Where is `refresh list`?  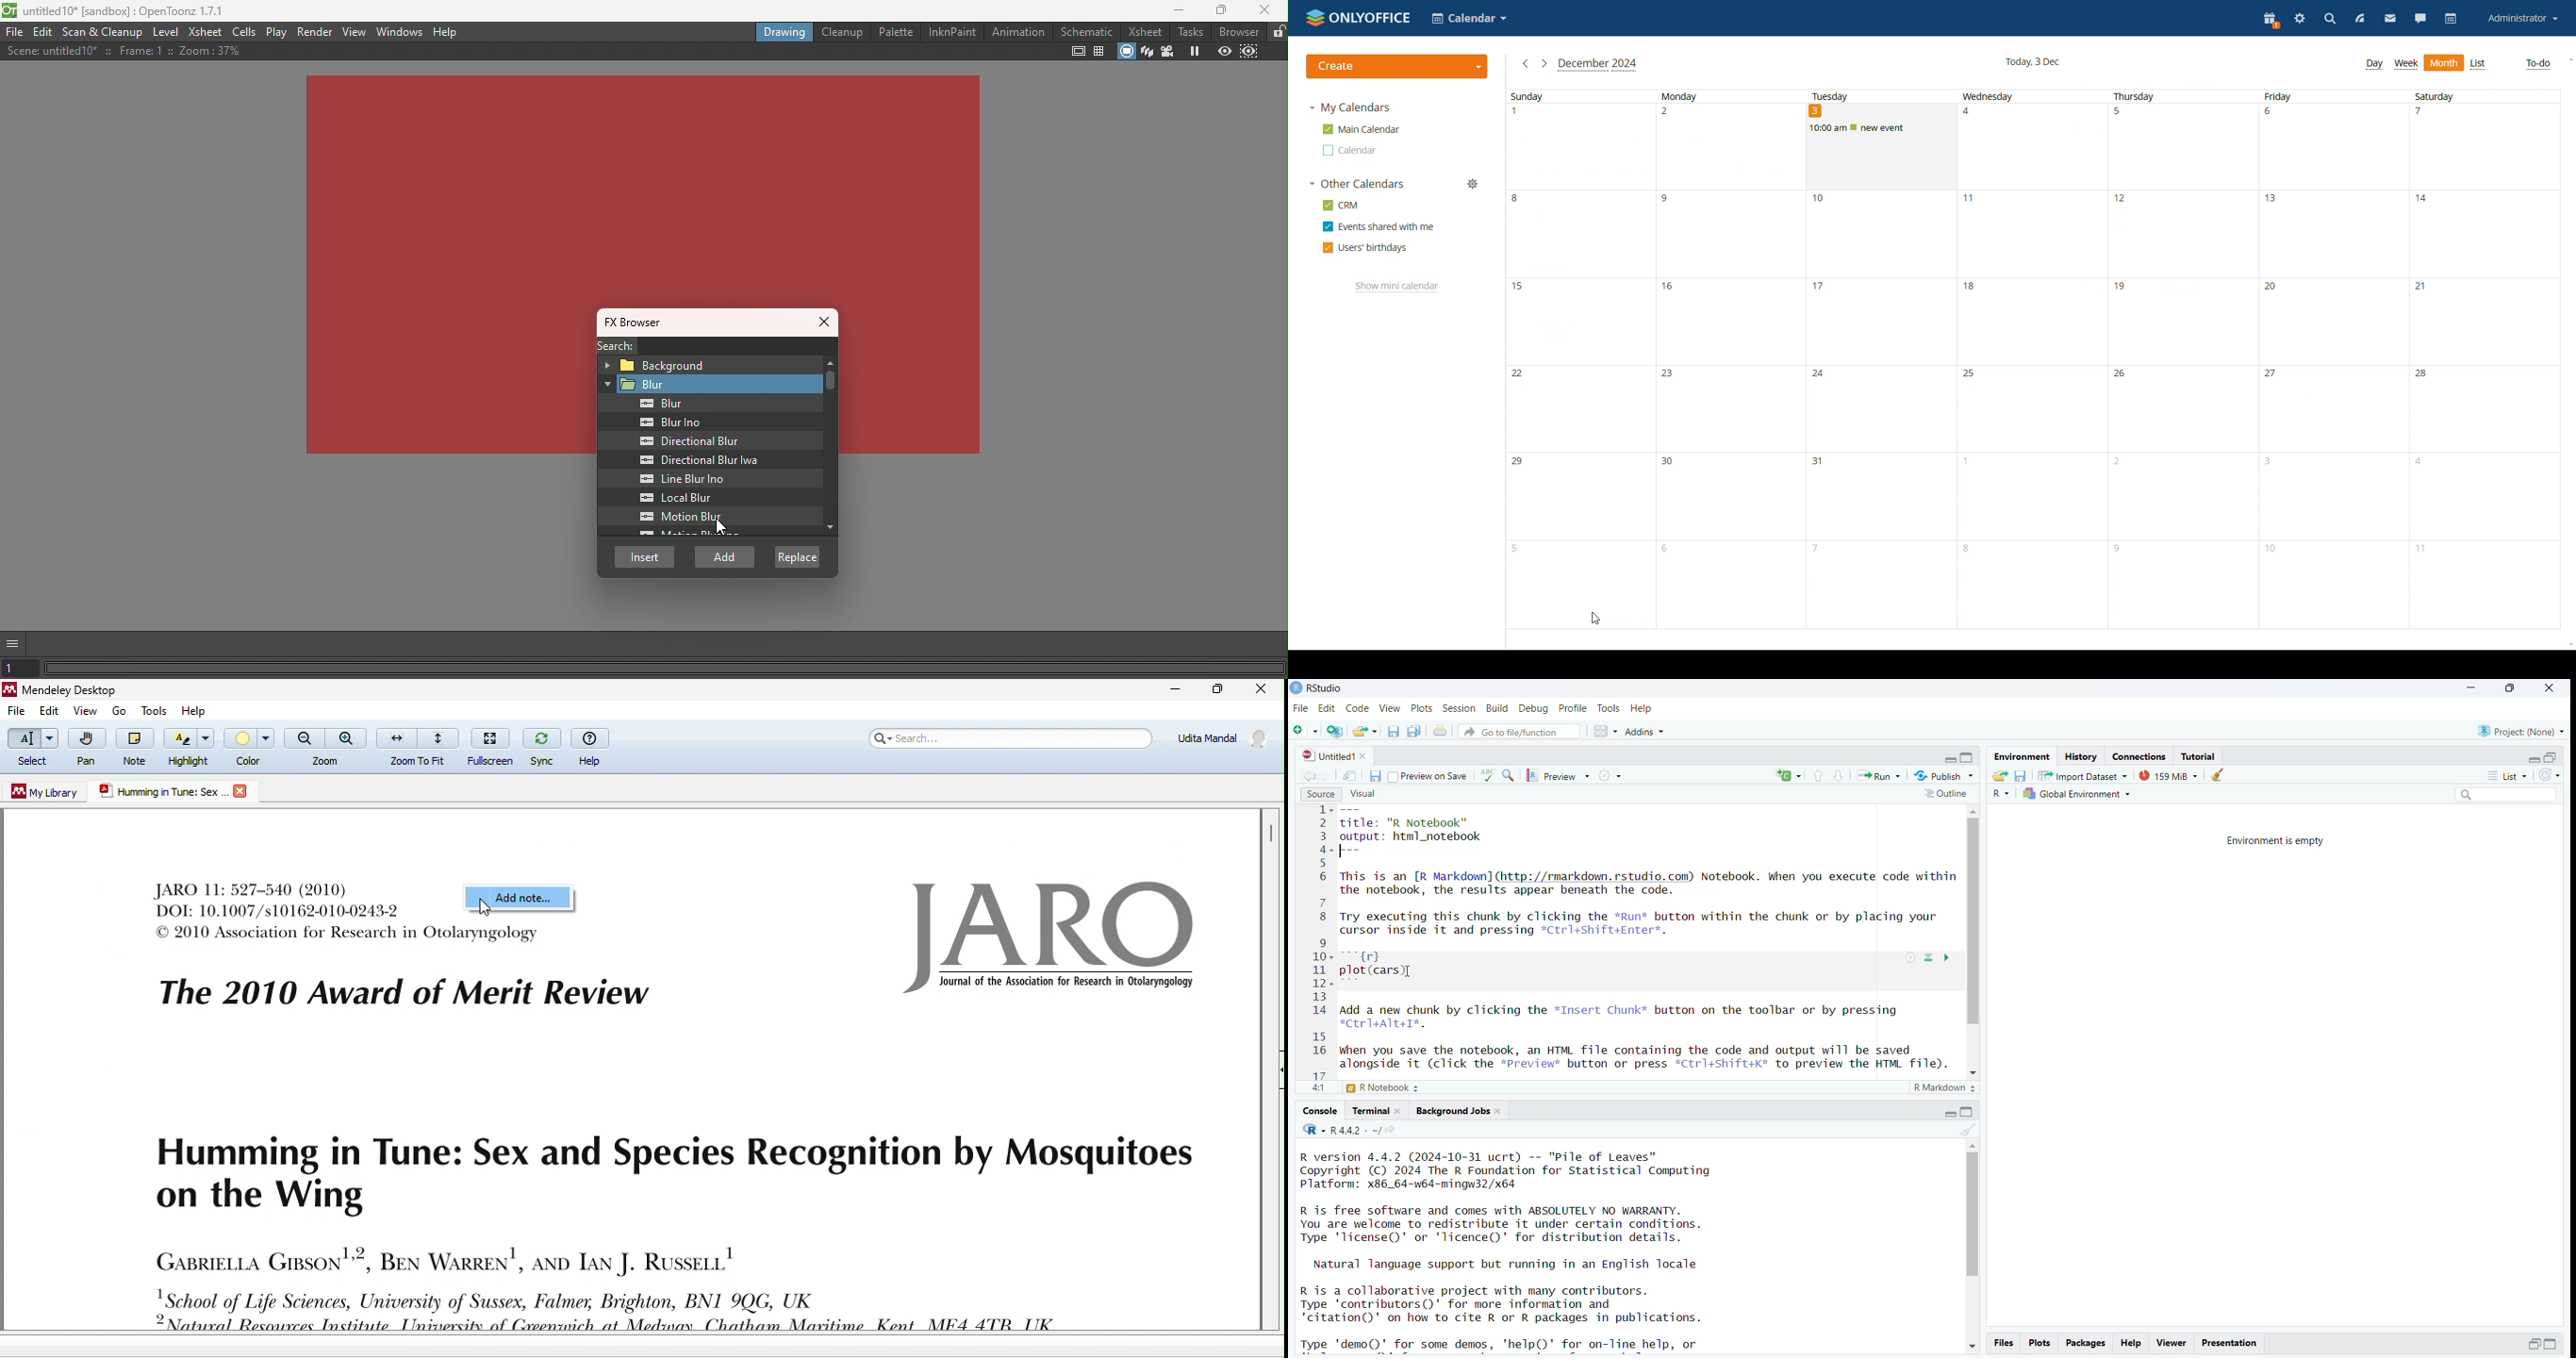 refresh list is located at coordinates (2550, 776).